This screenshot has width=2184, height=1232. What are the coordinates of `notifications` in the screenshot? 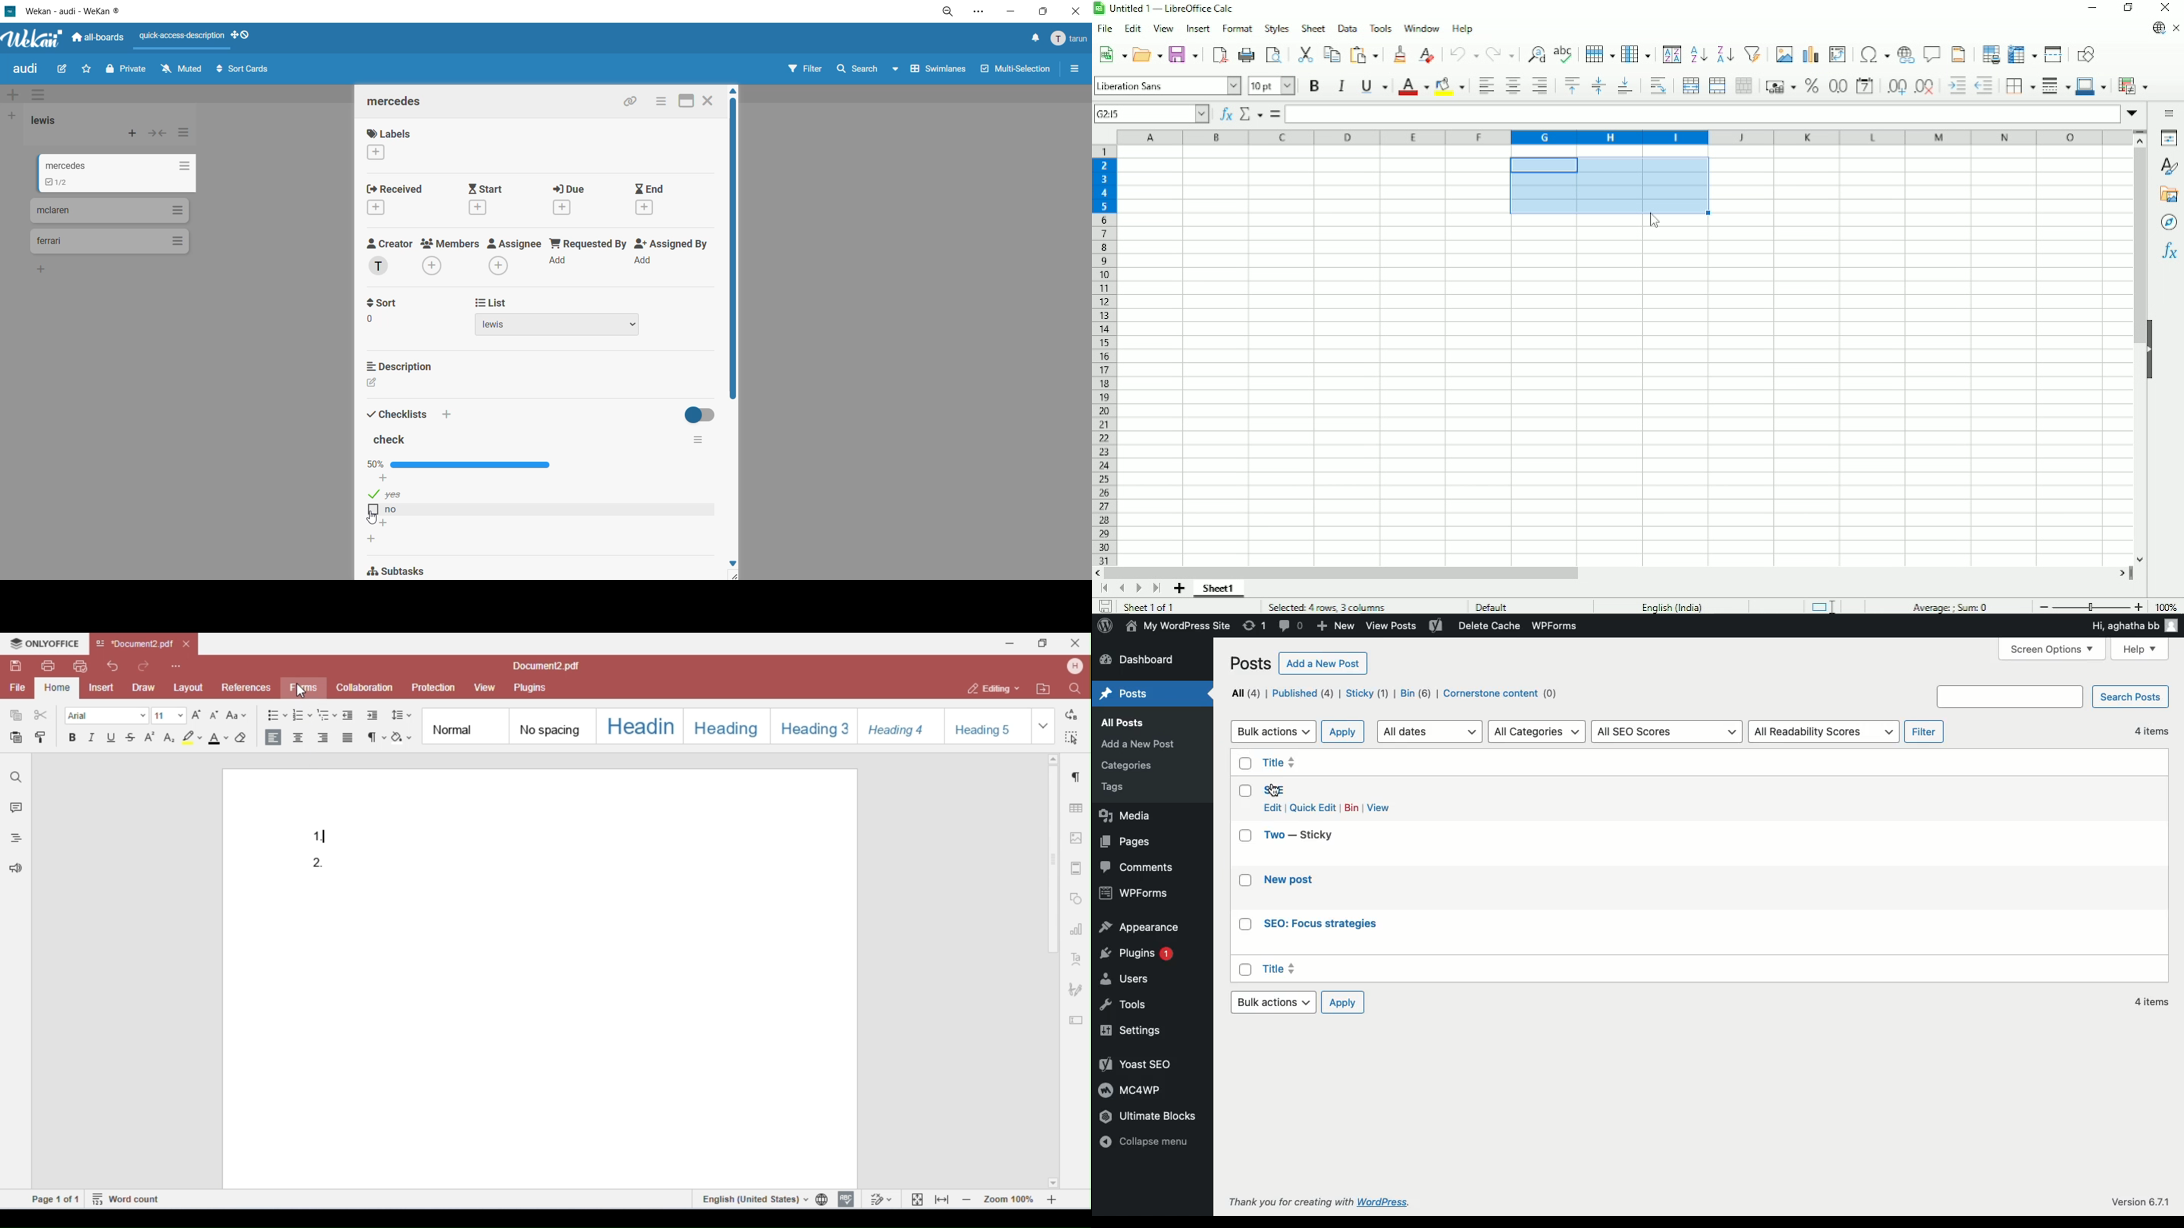 It's located at (1031, 40).